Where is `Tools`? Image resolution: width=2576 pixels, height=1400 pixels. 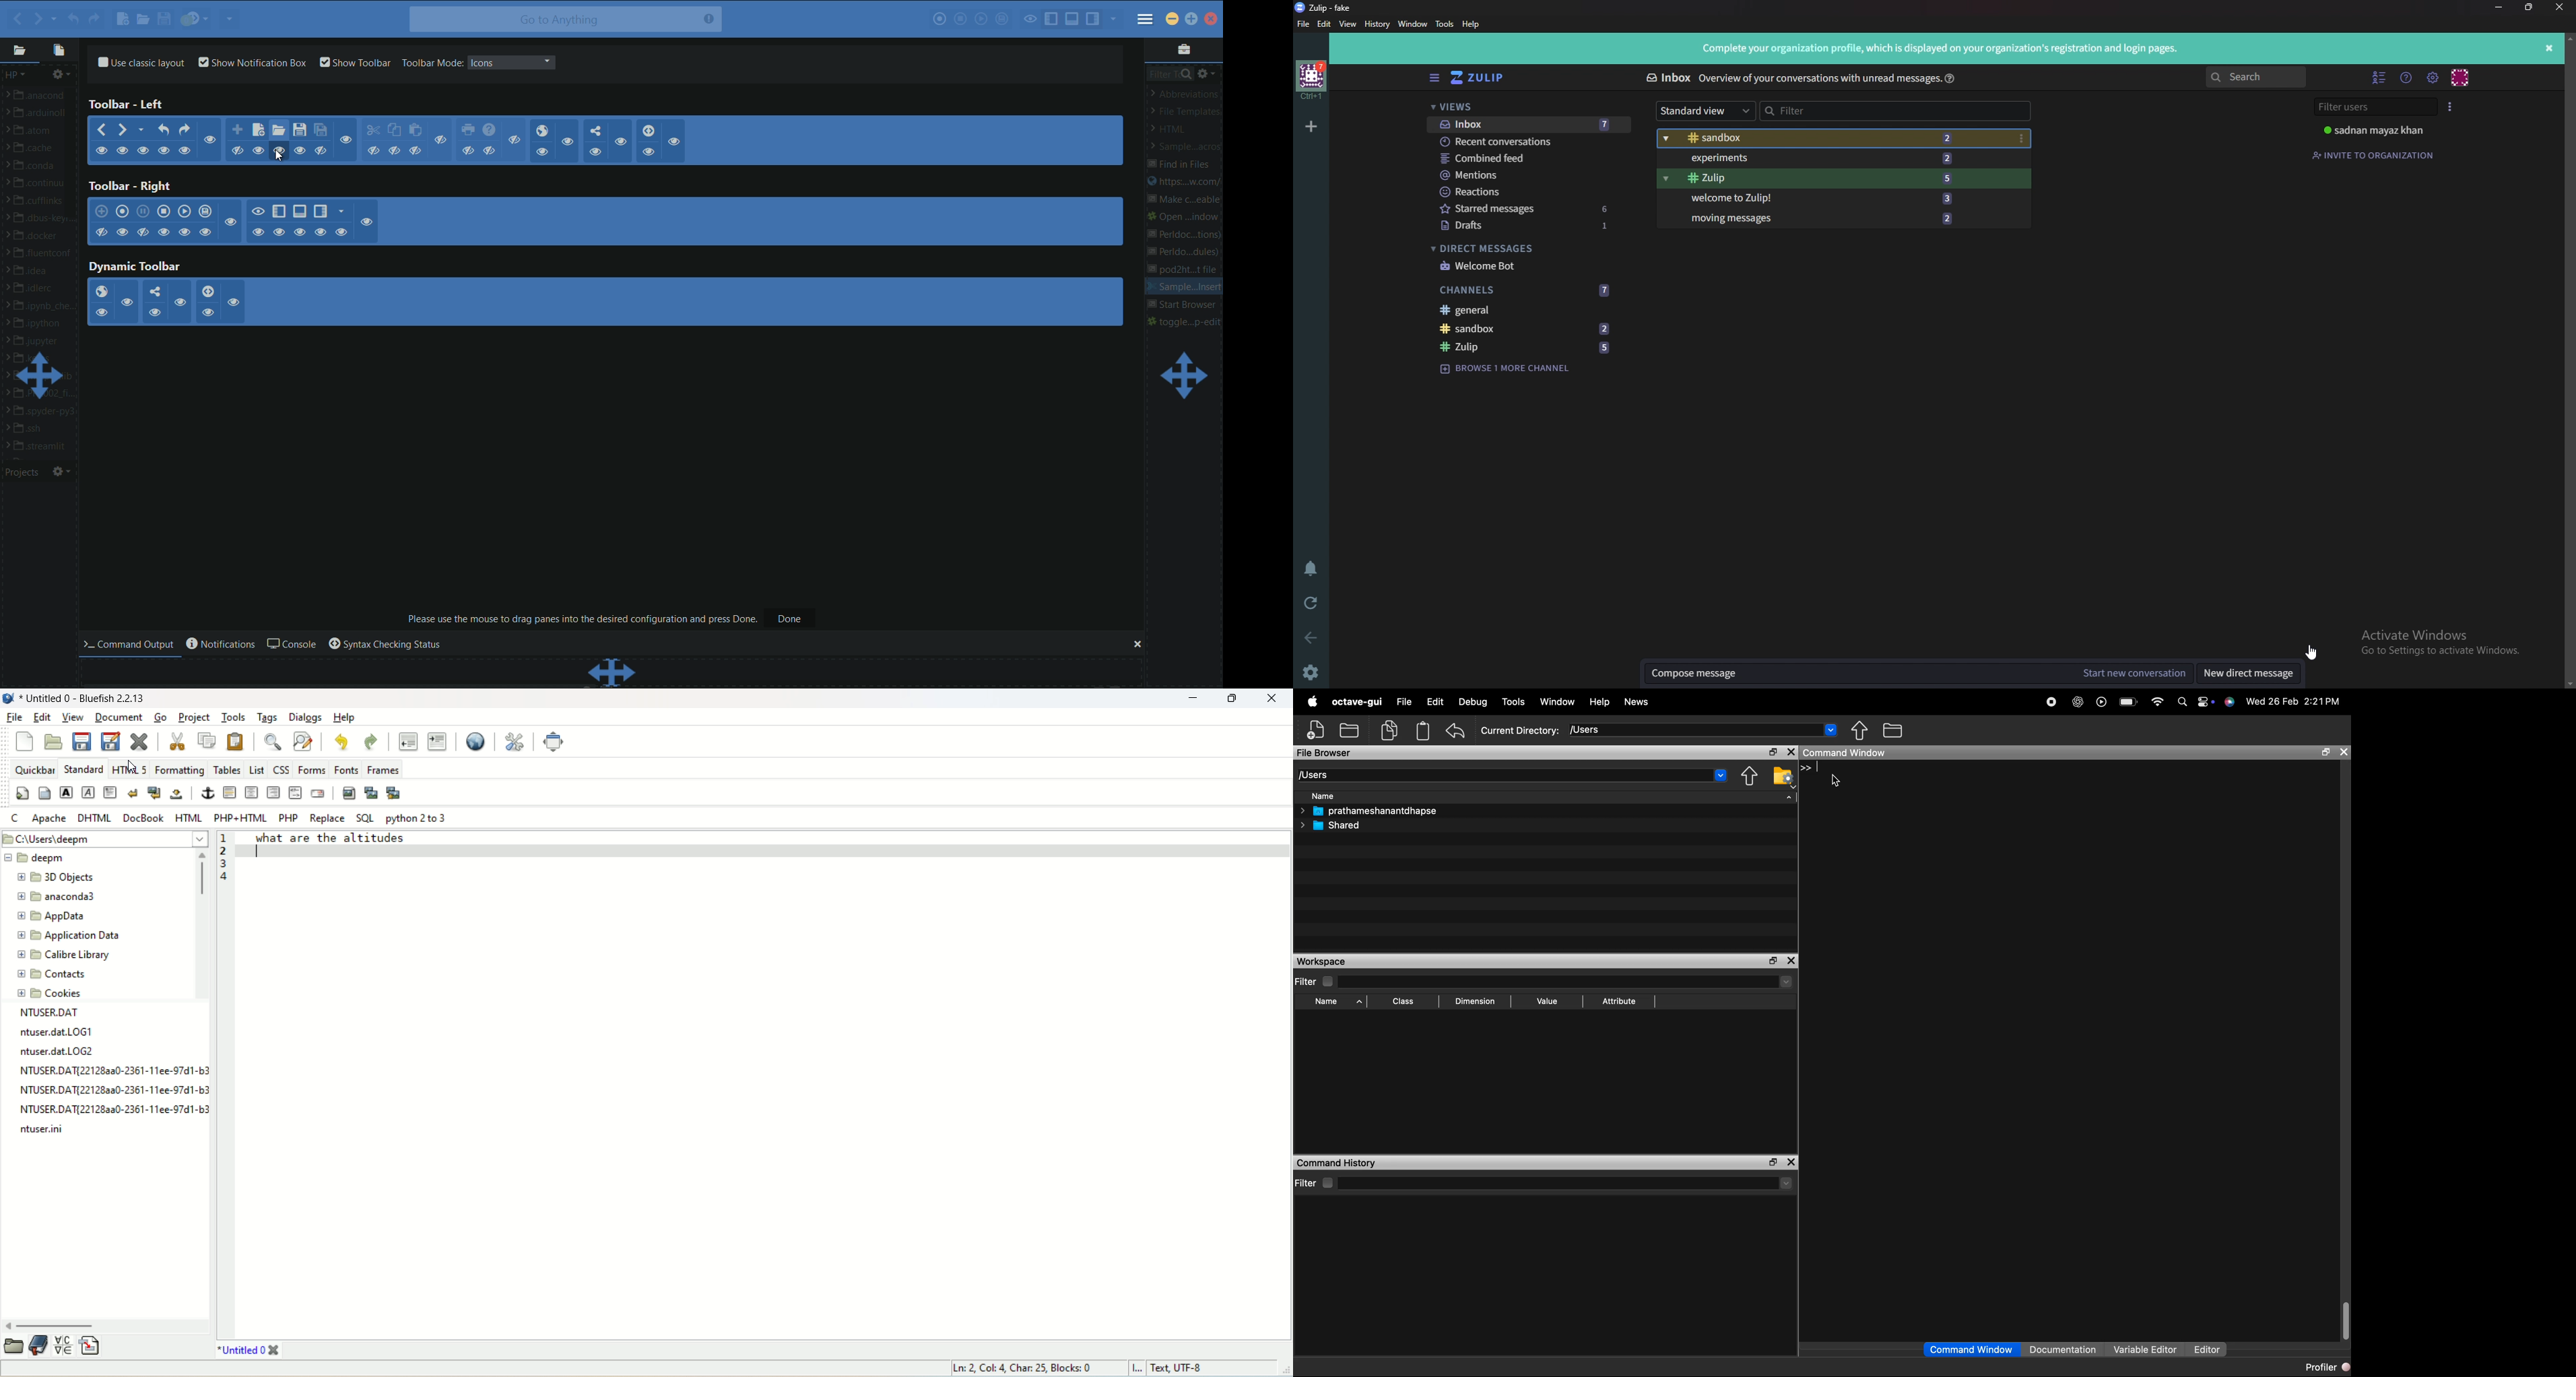
Tools is located at coordinates (1514, 702).